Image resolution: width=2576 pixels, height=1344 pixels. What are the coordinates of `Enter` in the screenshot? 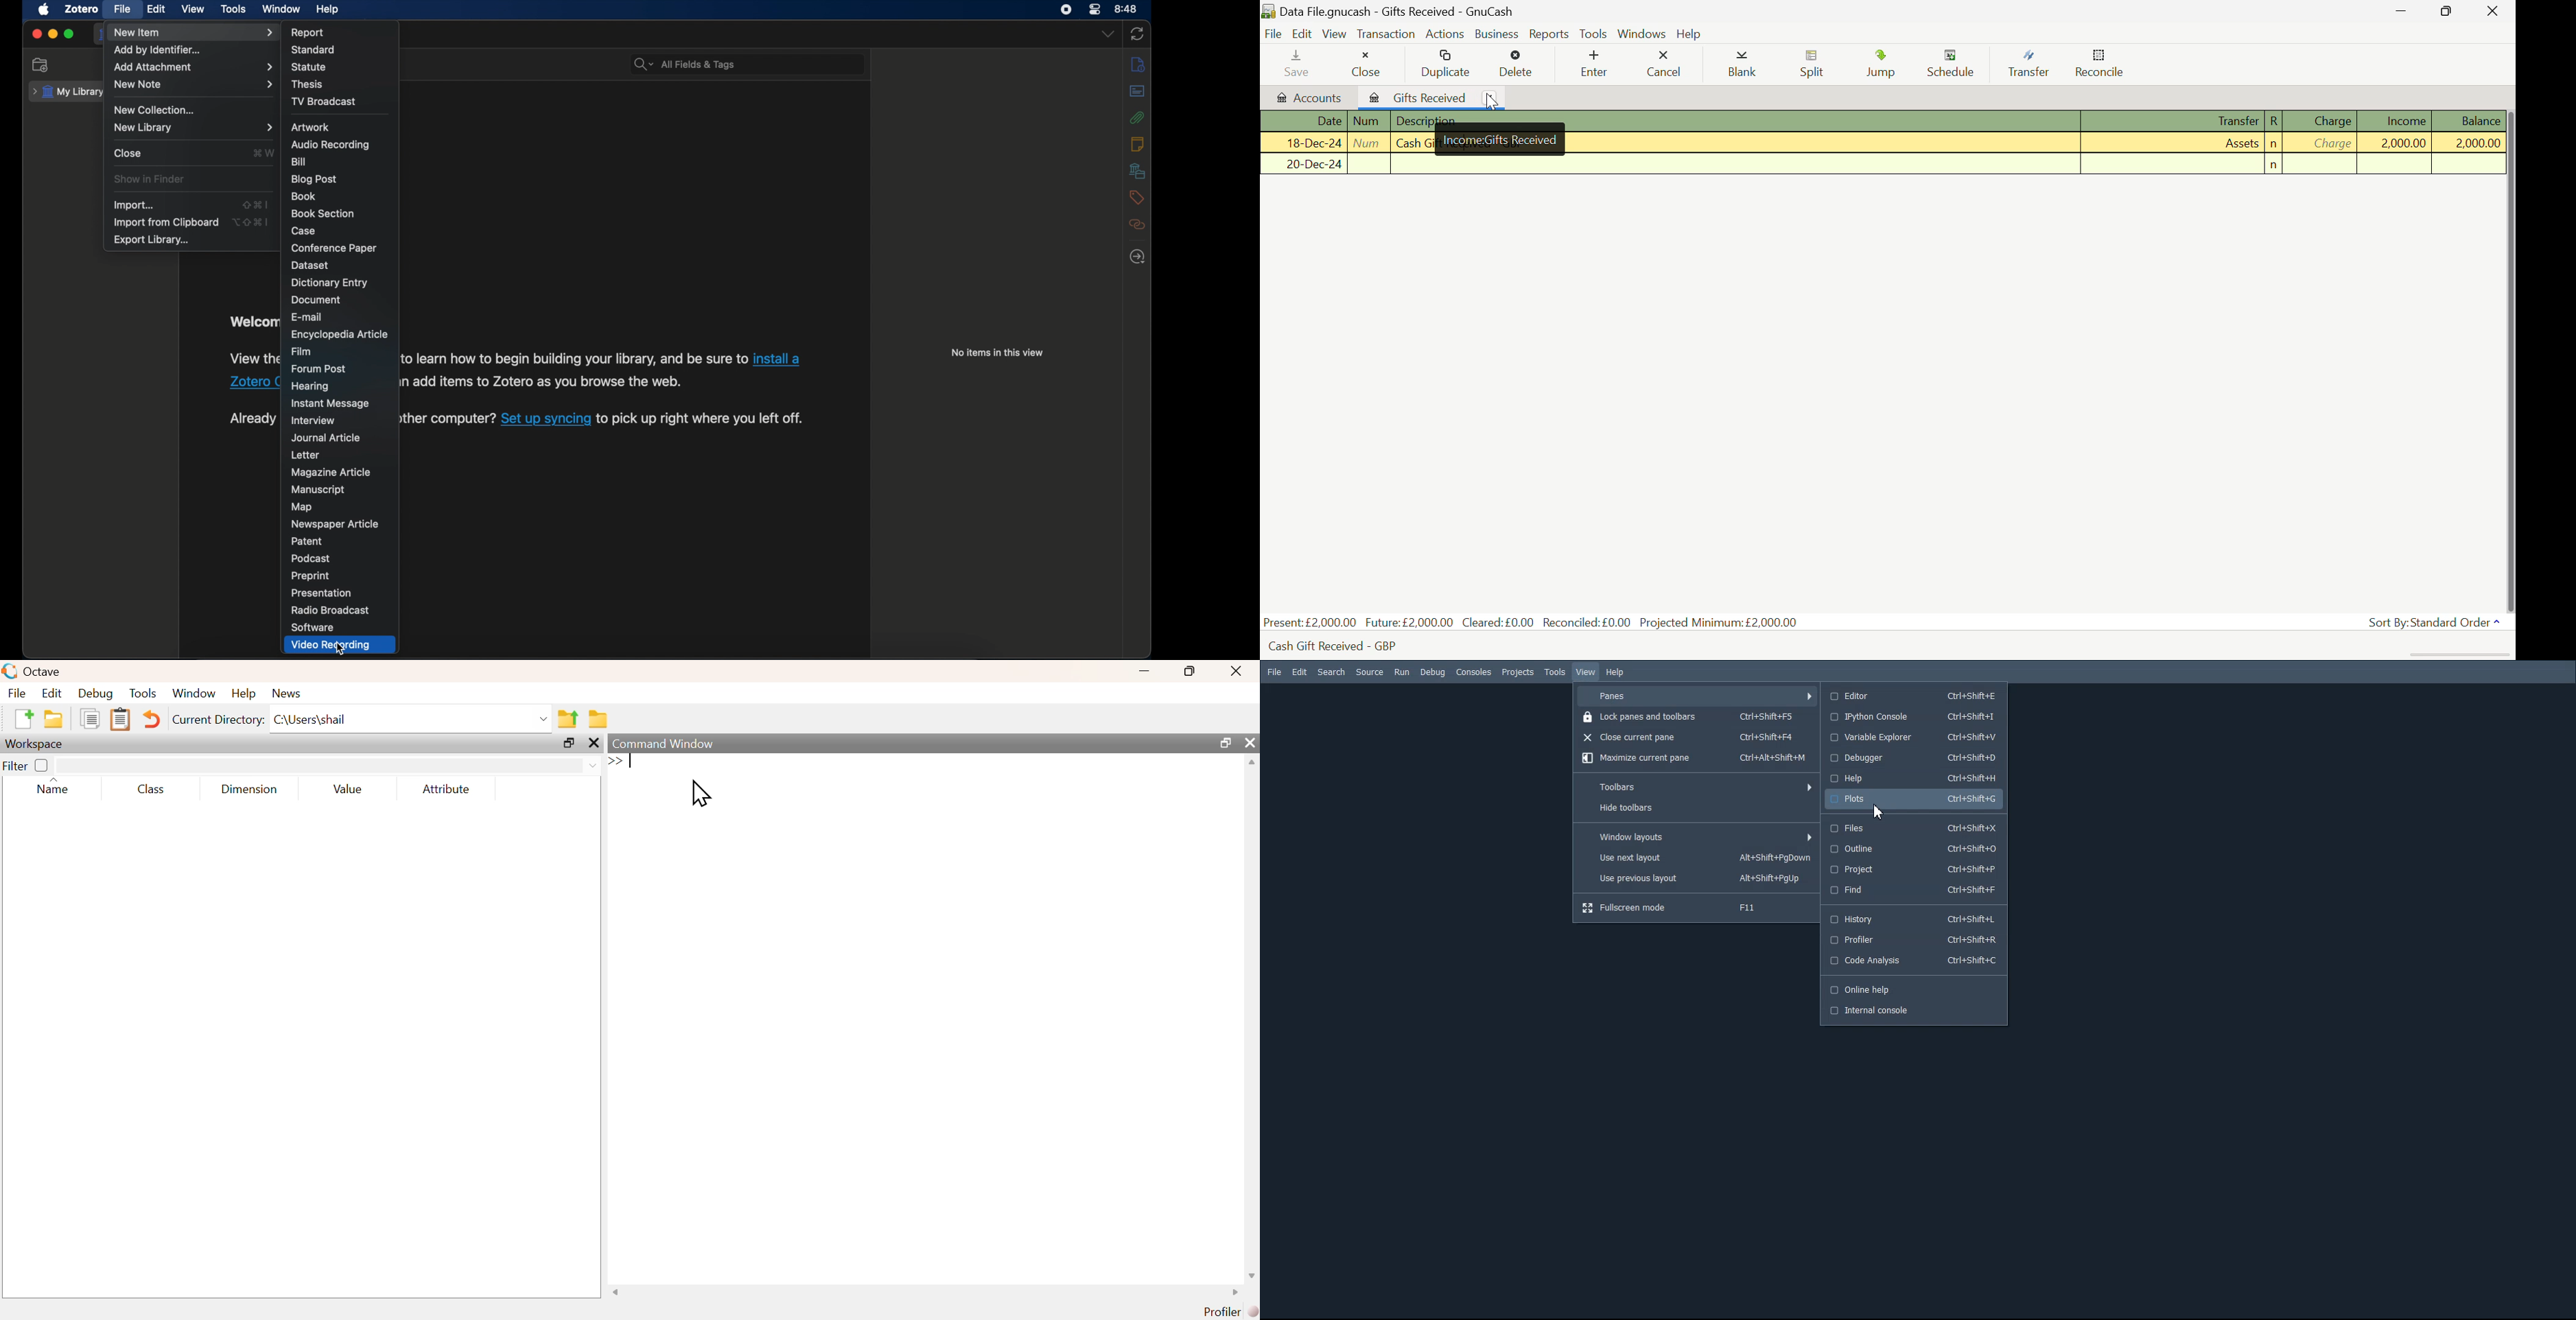 It's located at (1593, 64).